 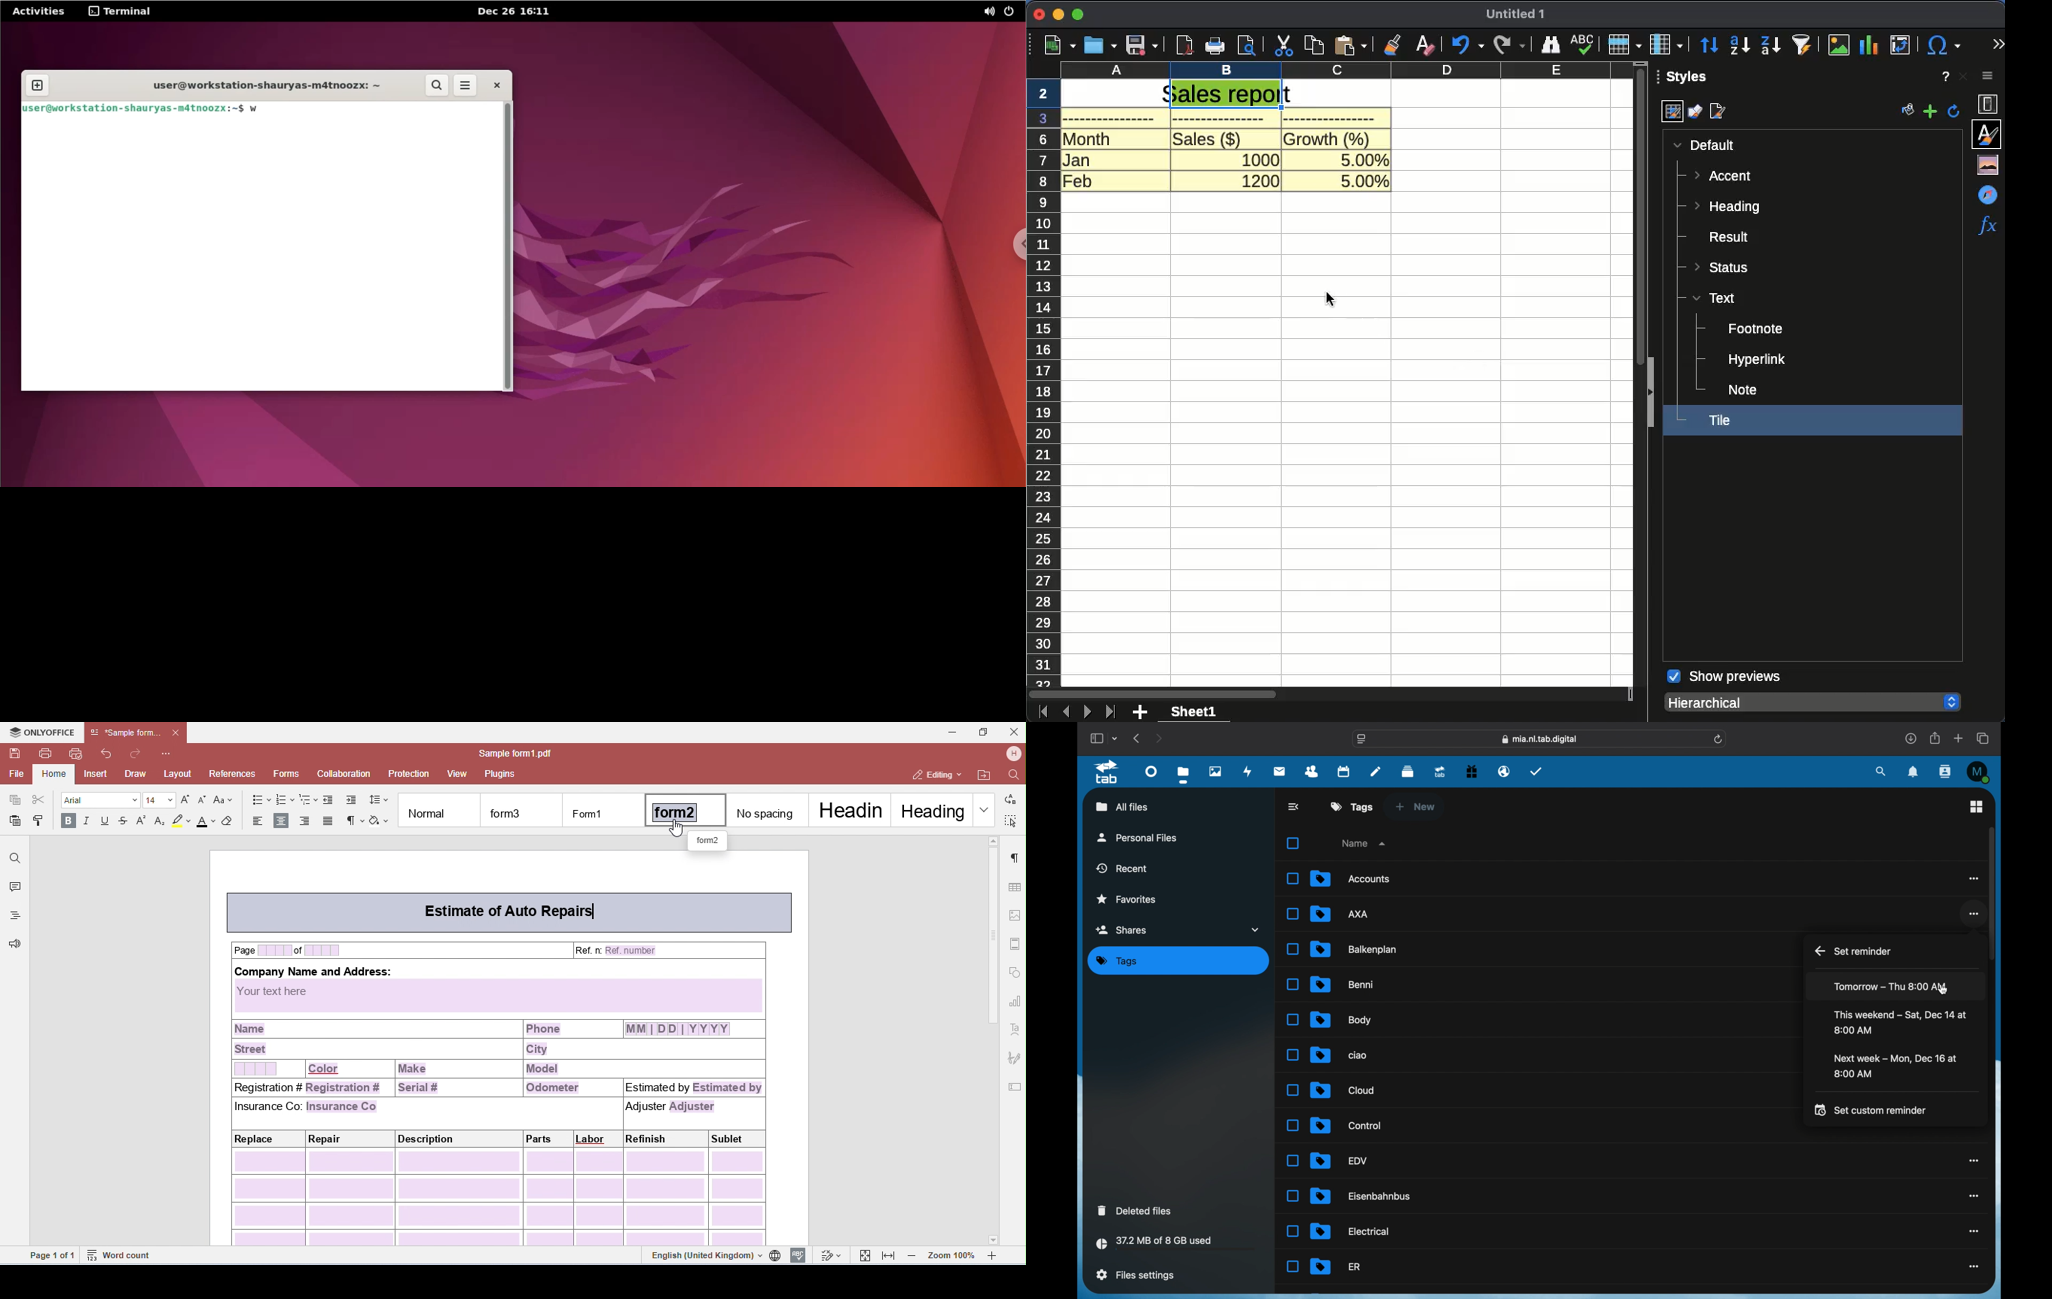 I want to click on this weekend, so click(x=1901, y=1022).